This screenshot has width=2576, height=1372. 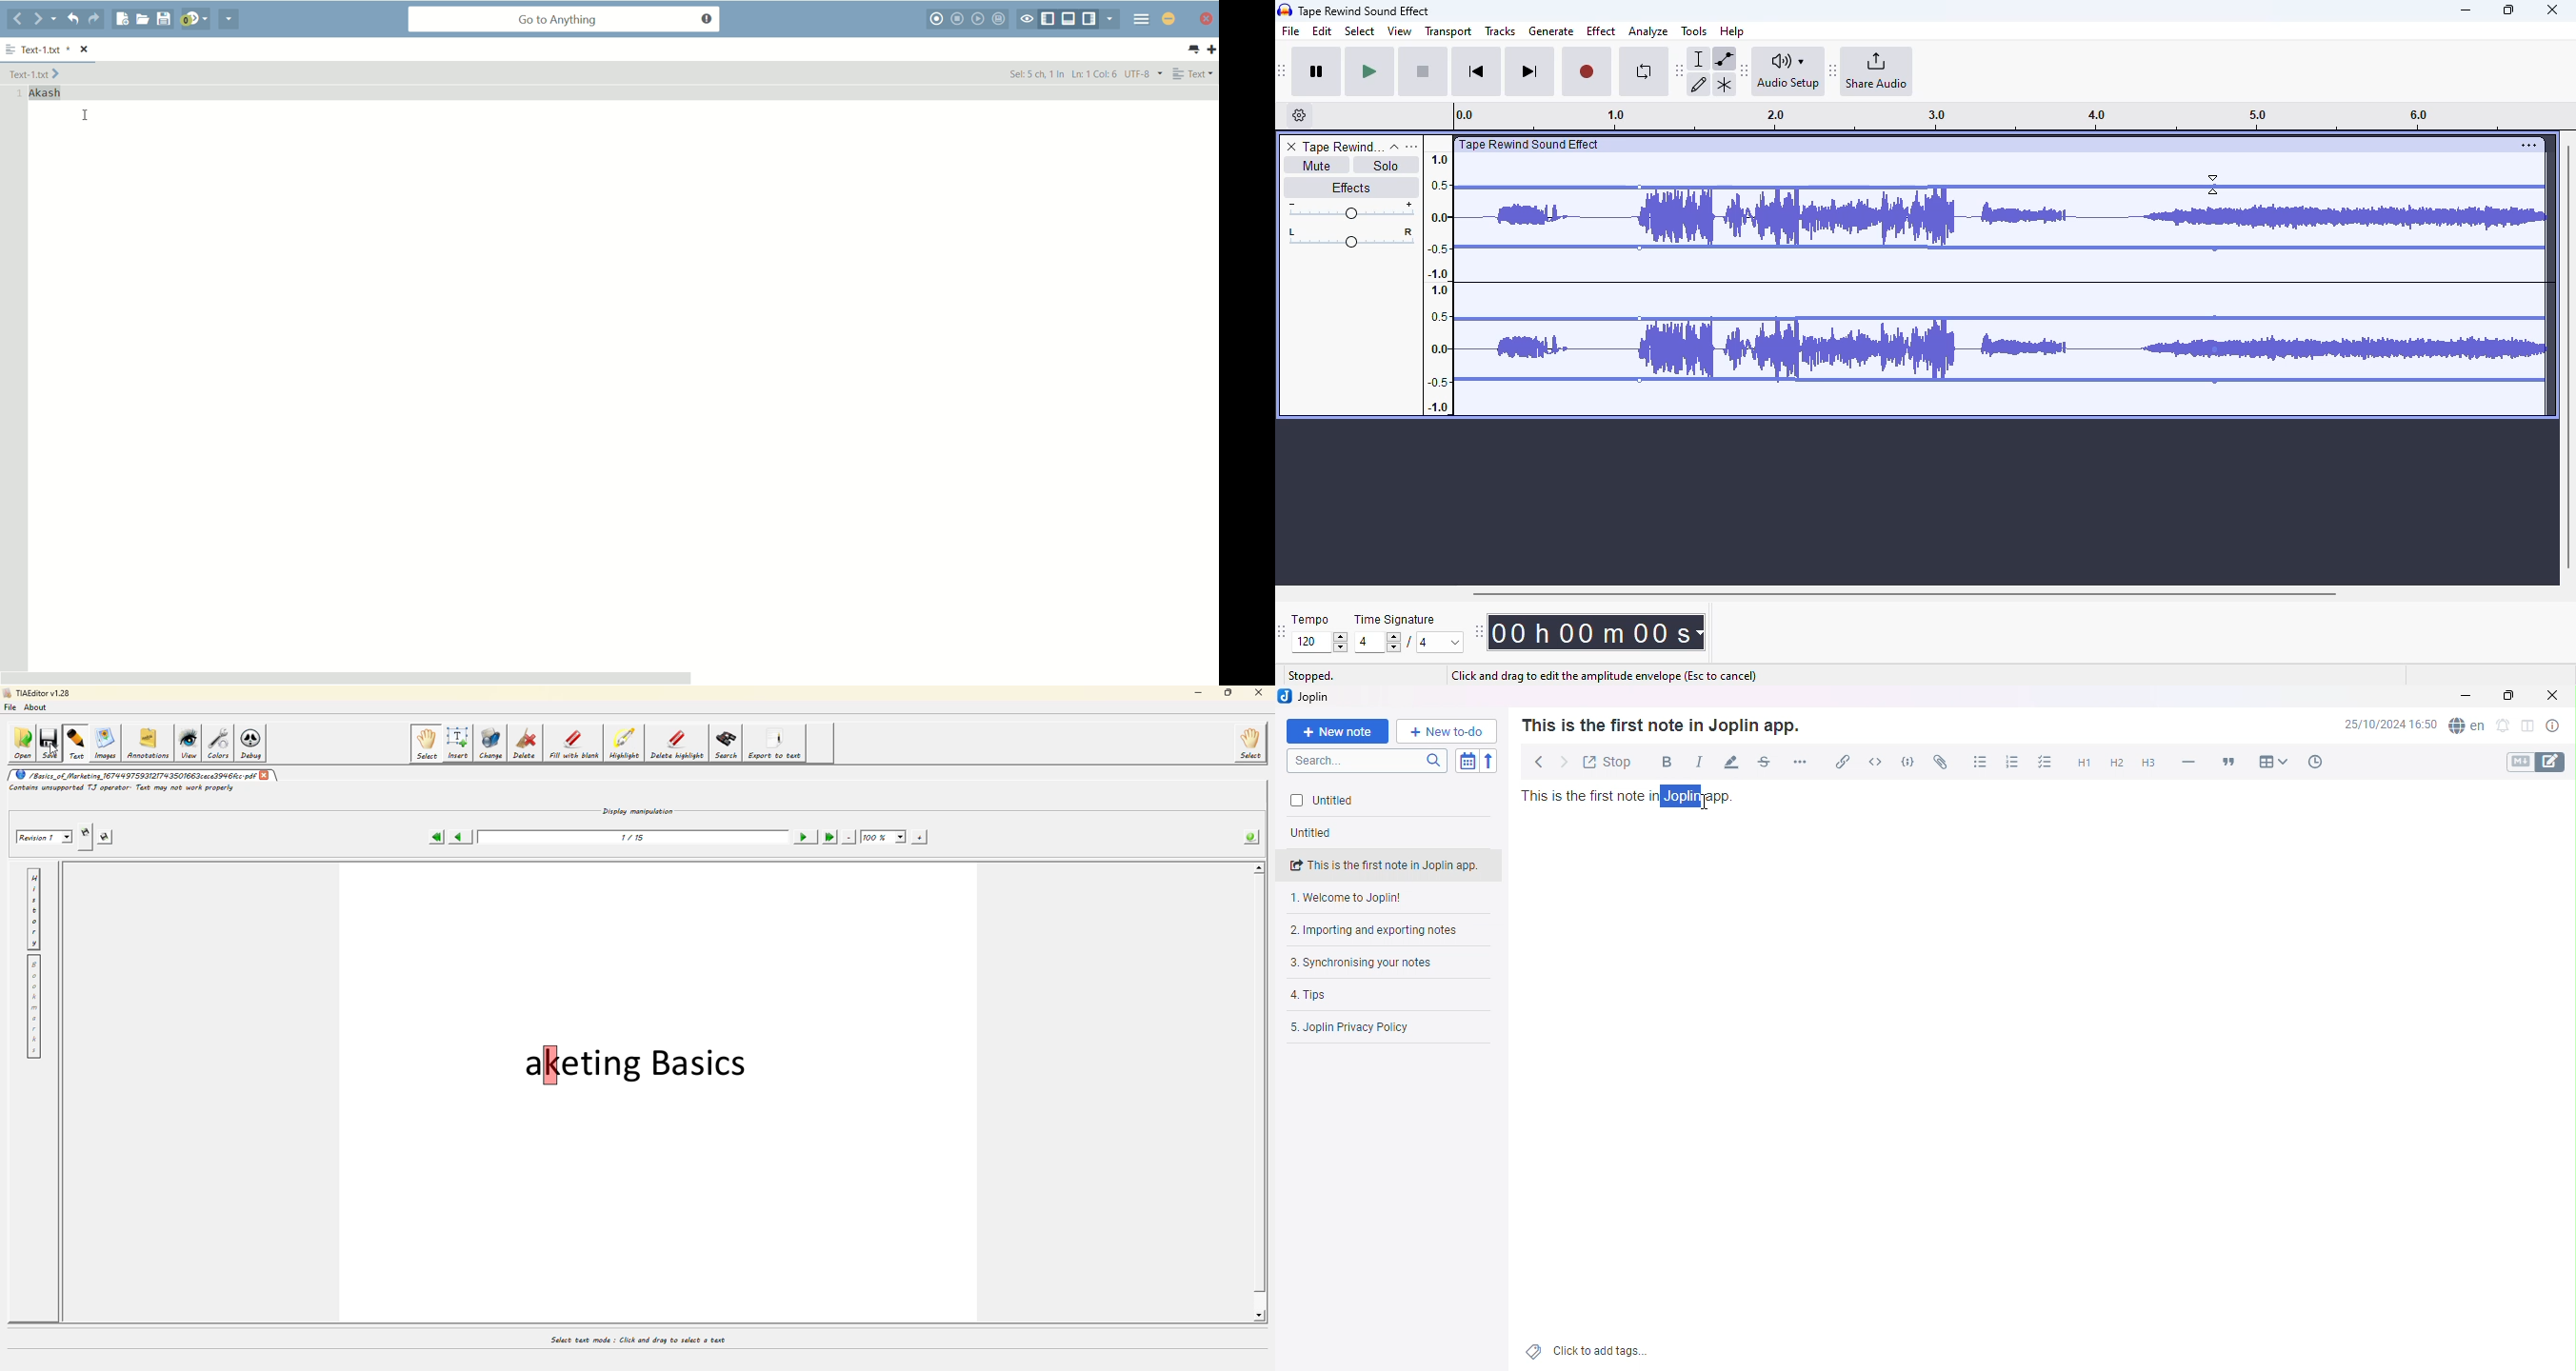 I want to click on Back, so click(x=1534, y=758).